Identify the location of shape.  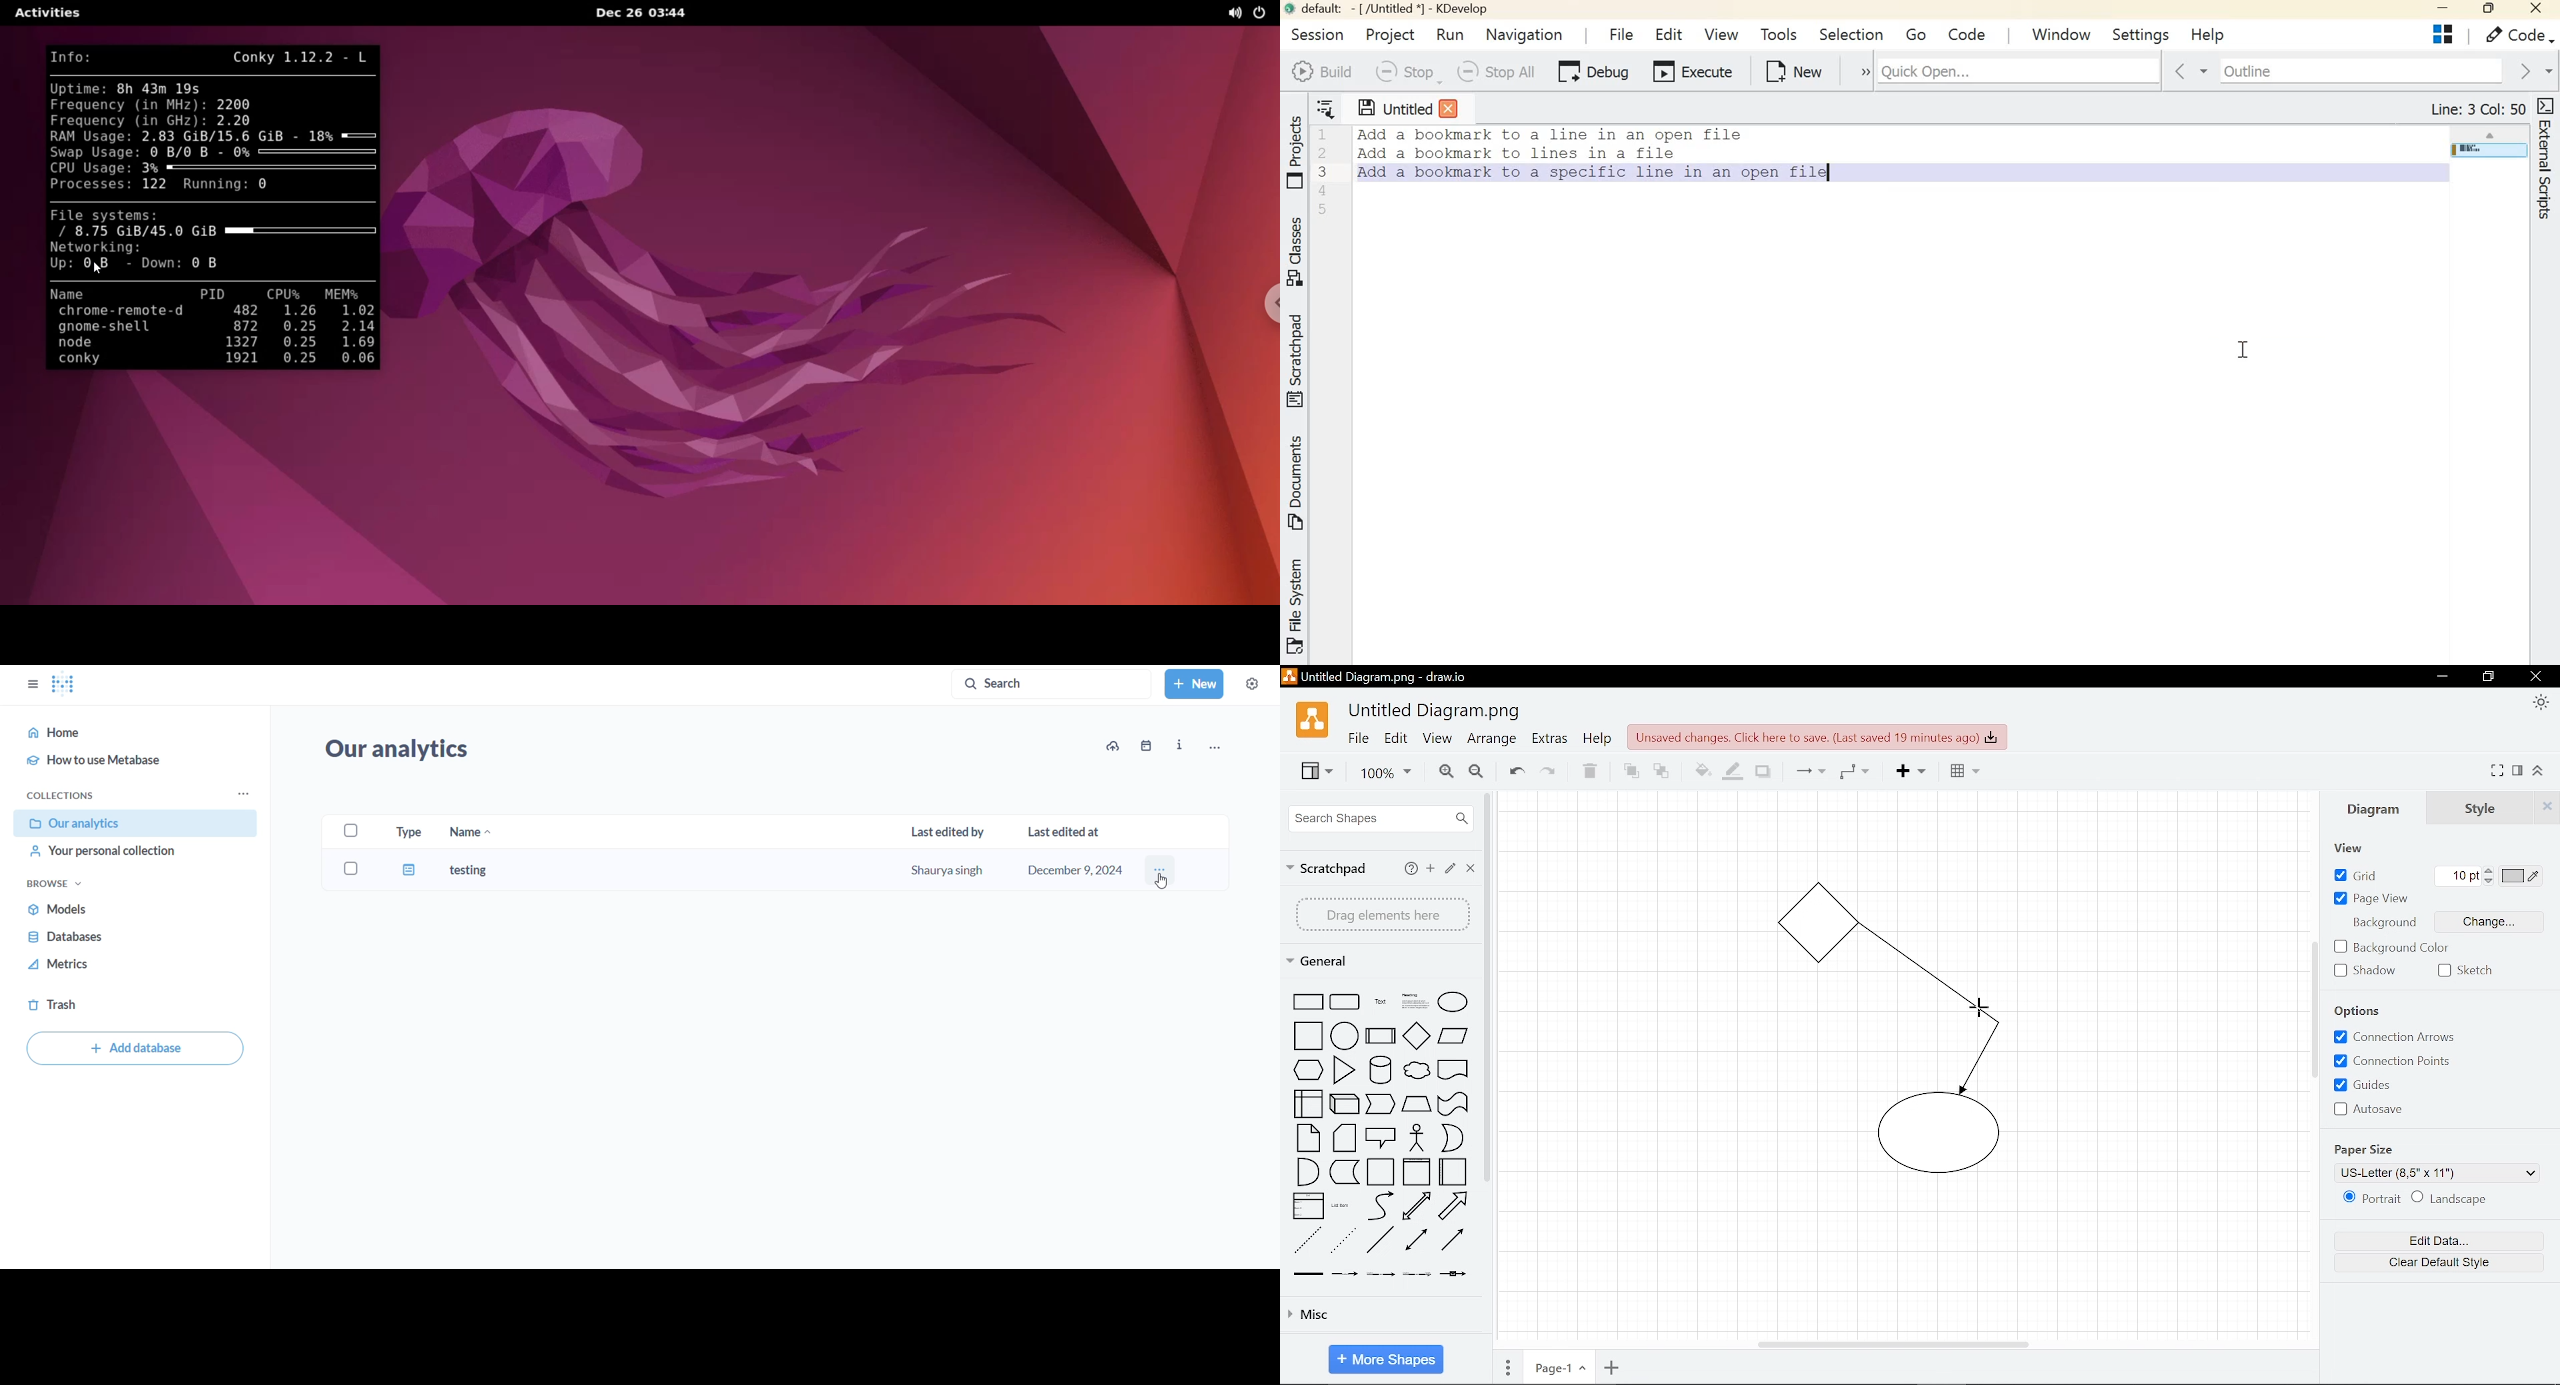
(1420, 1139).